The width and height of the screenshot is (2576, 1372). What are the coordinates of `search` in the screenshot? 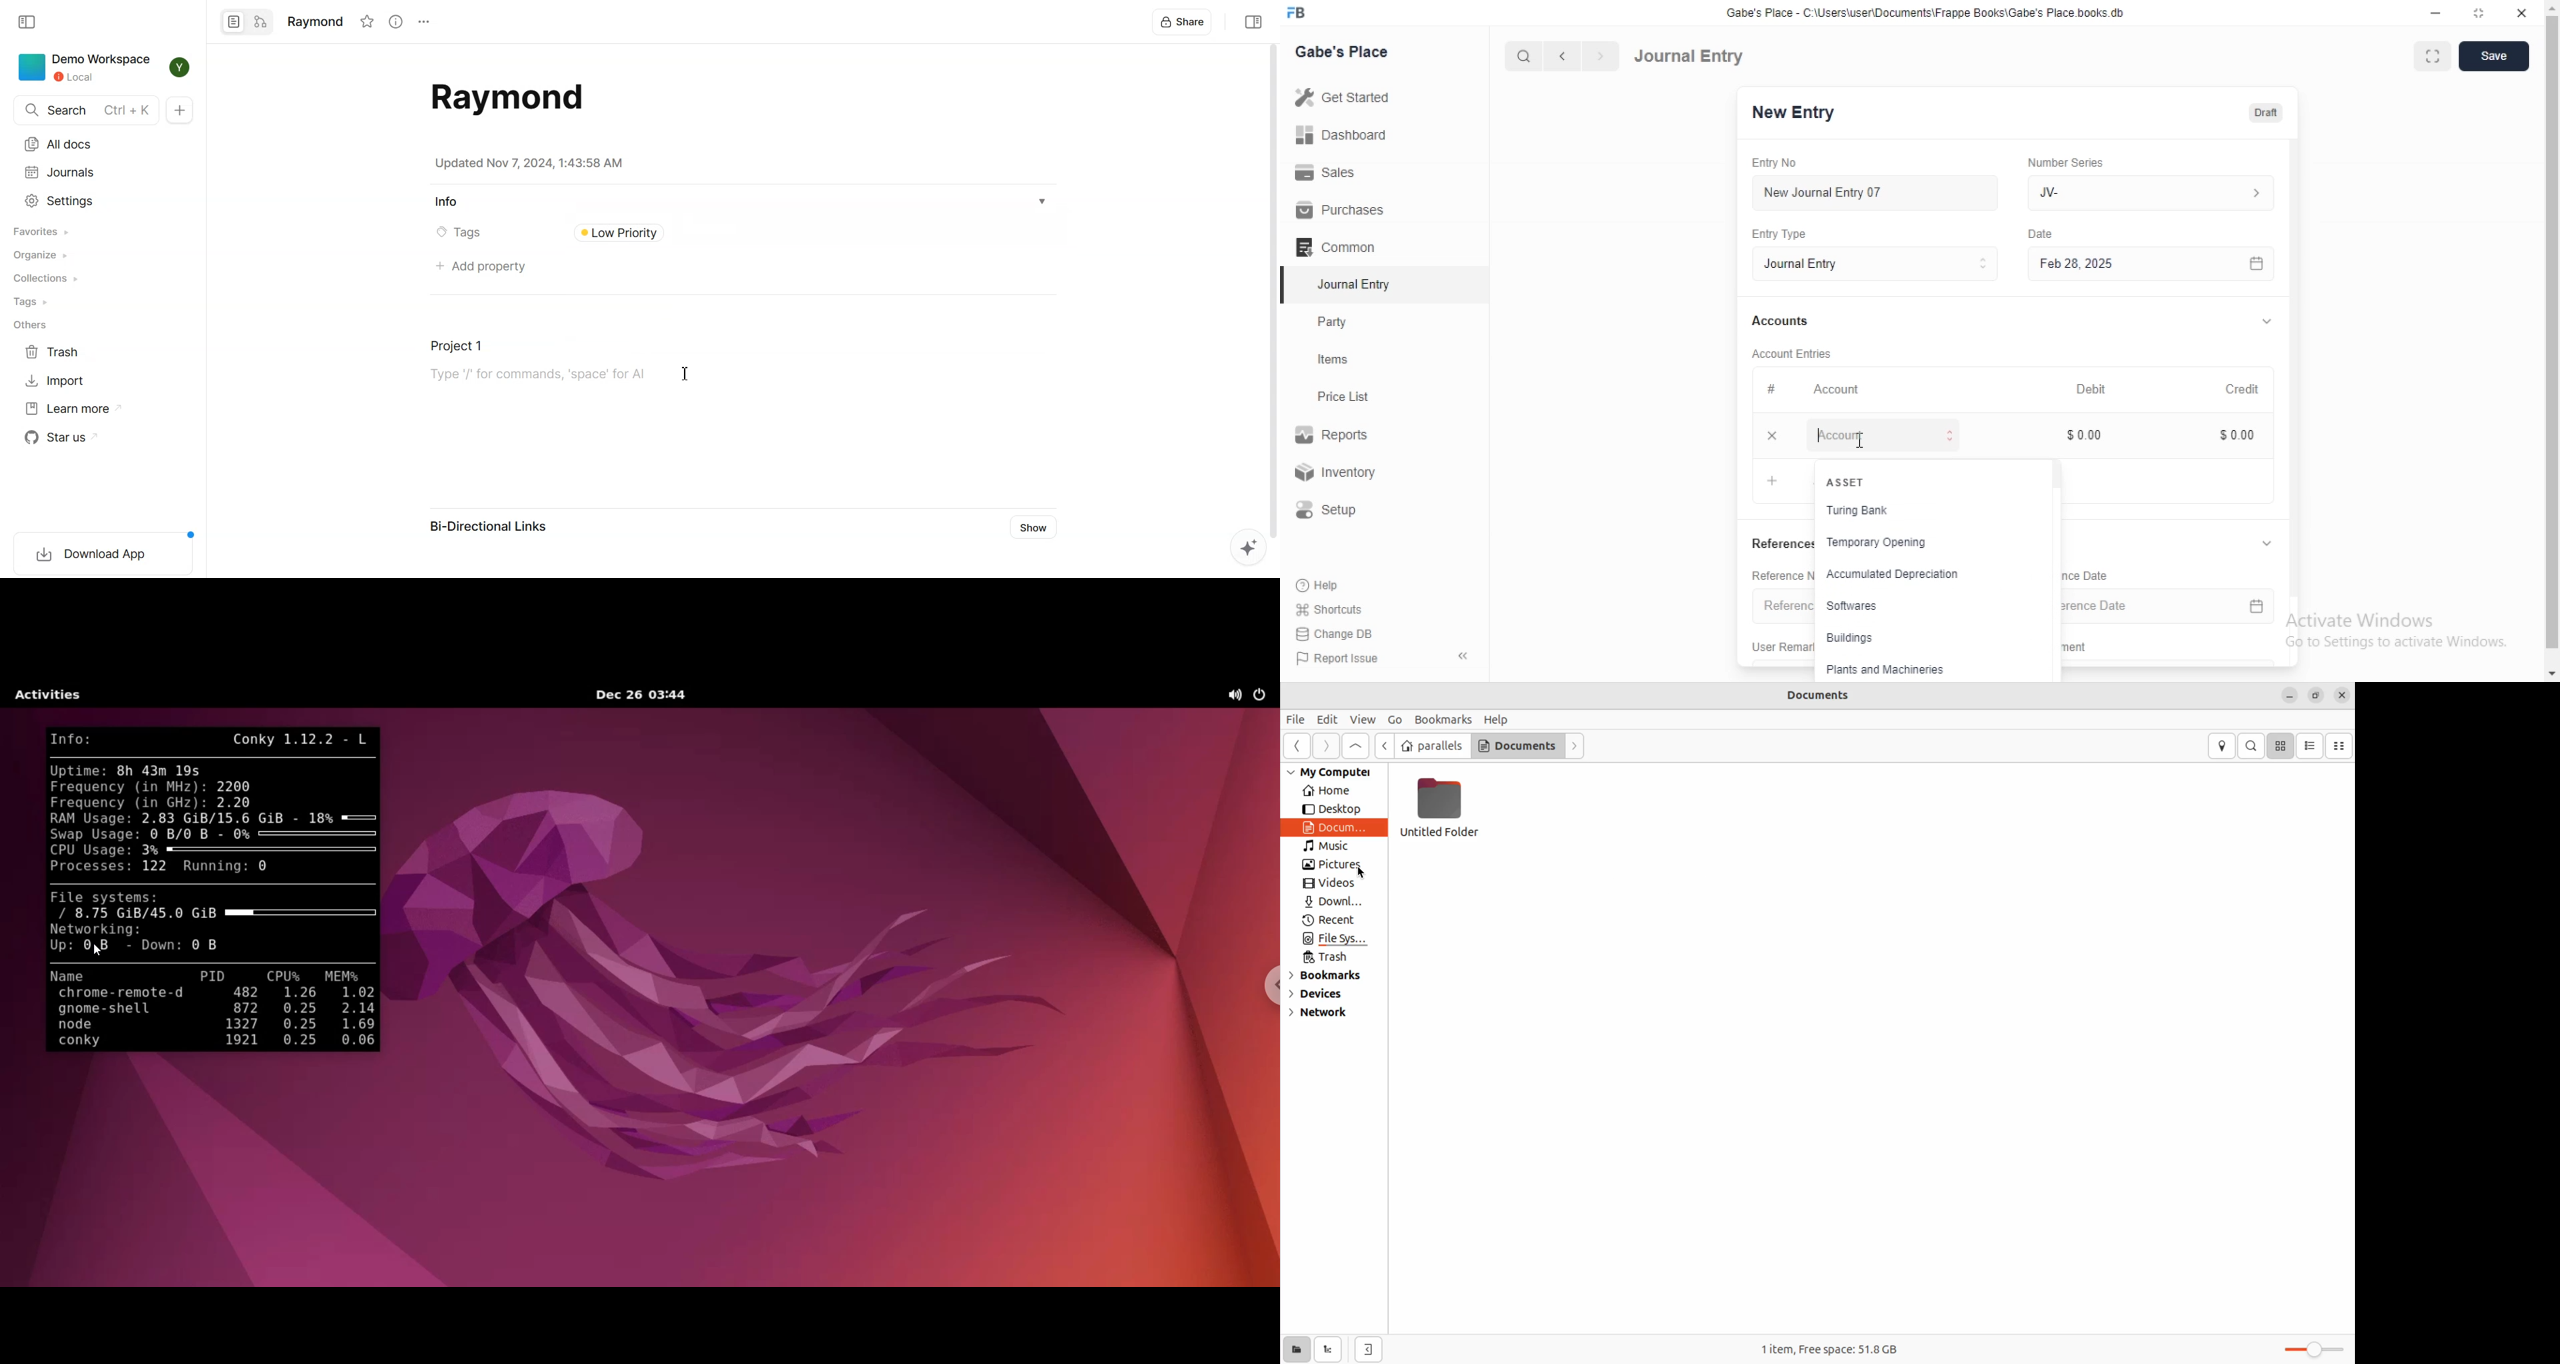 It's located at (1521, 56).